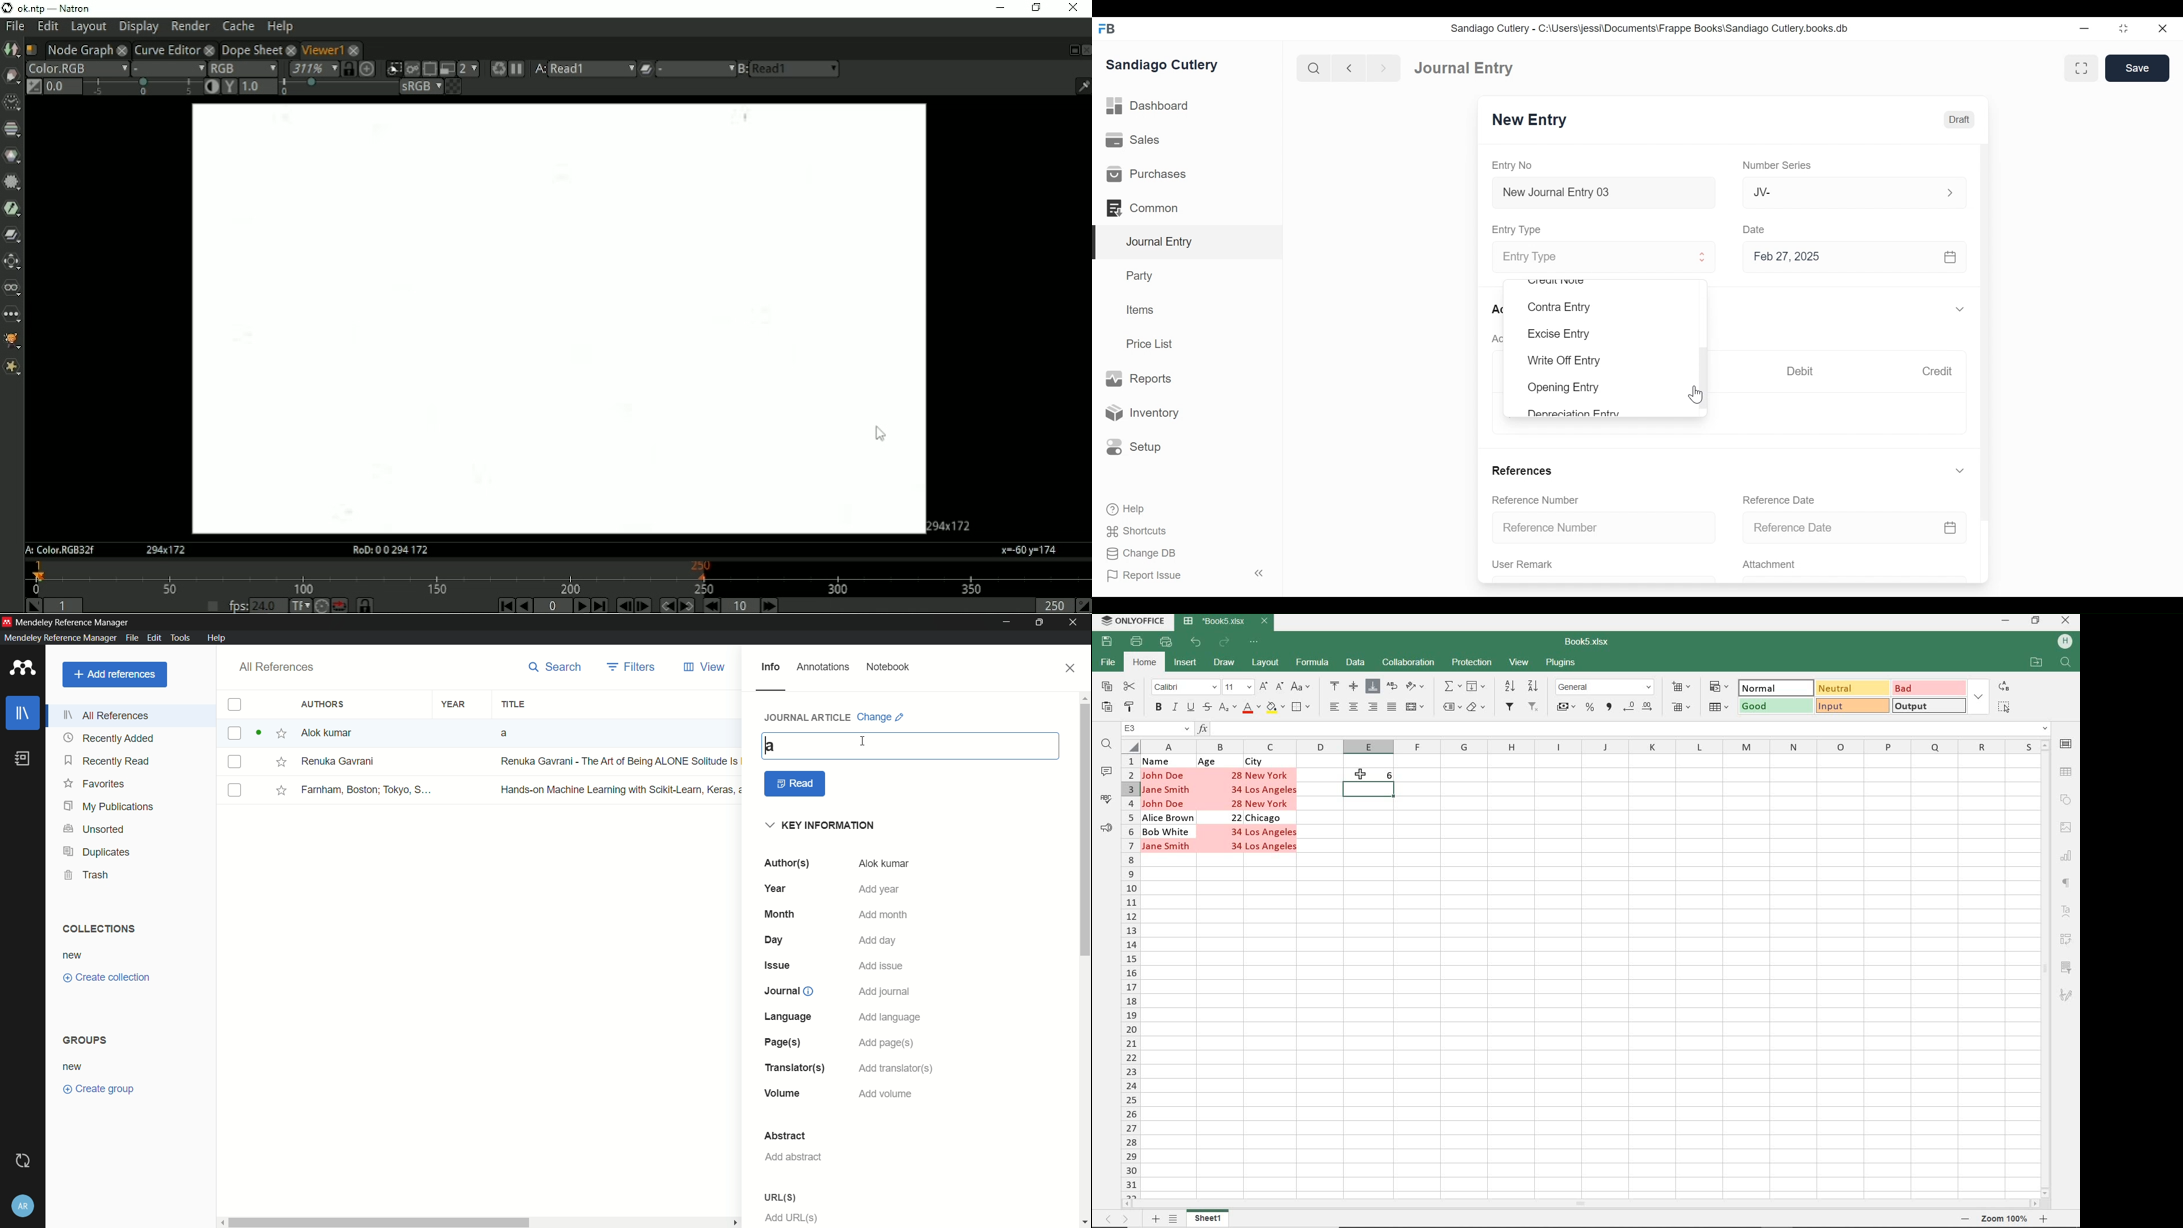  I want to click on SIGNATURE, so click(2065, 993).